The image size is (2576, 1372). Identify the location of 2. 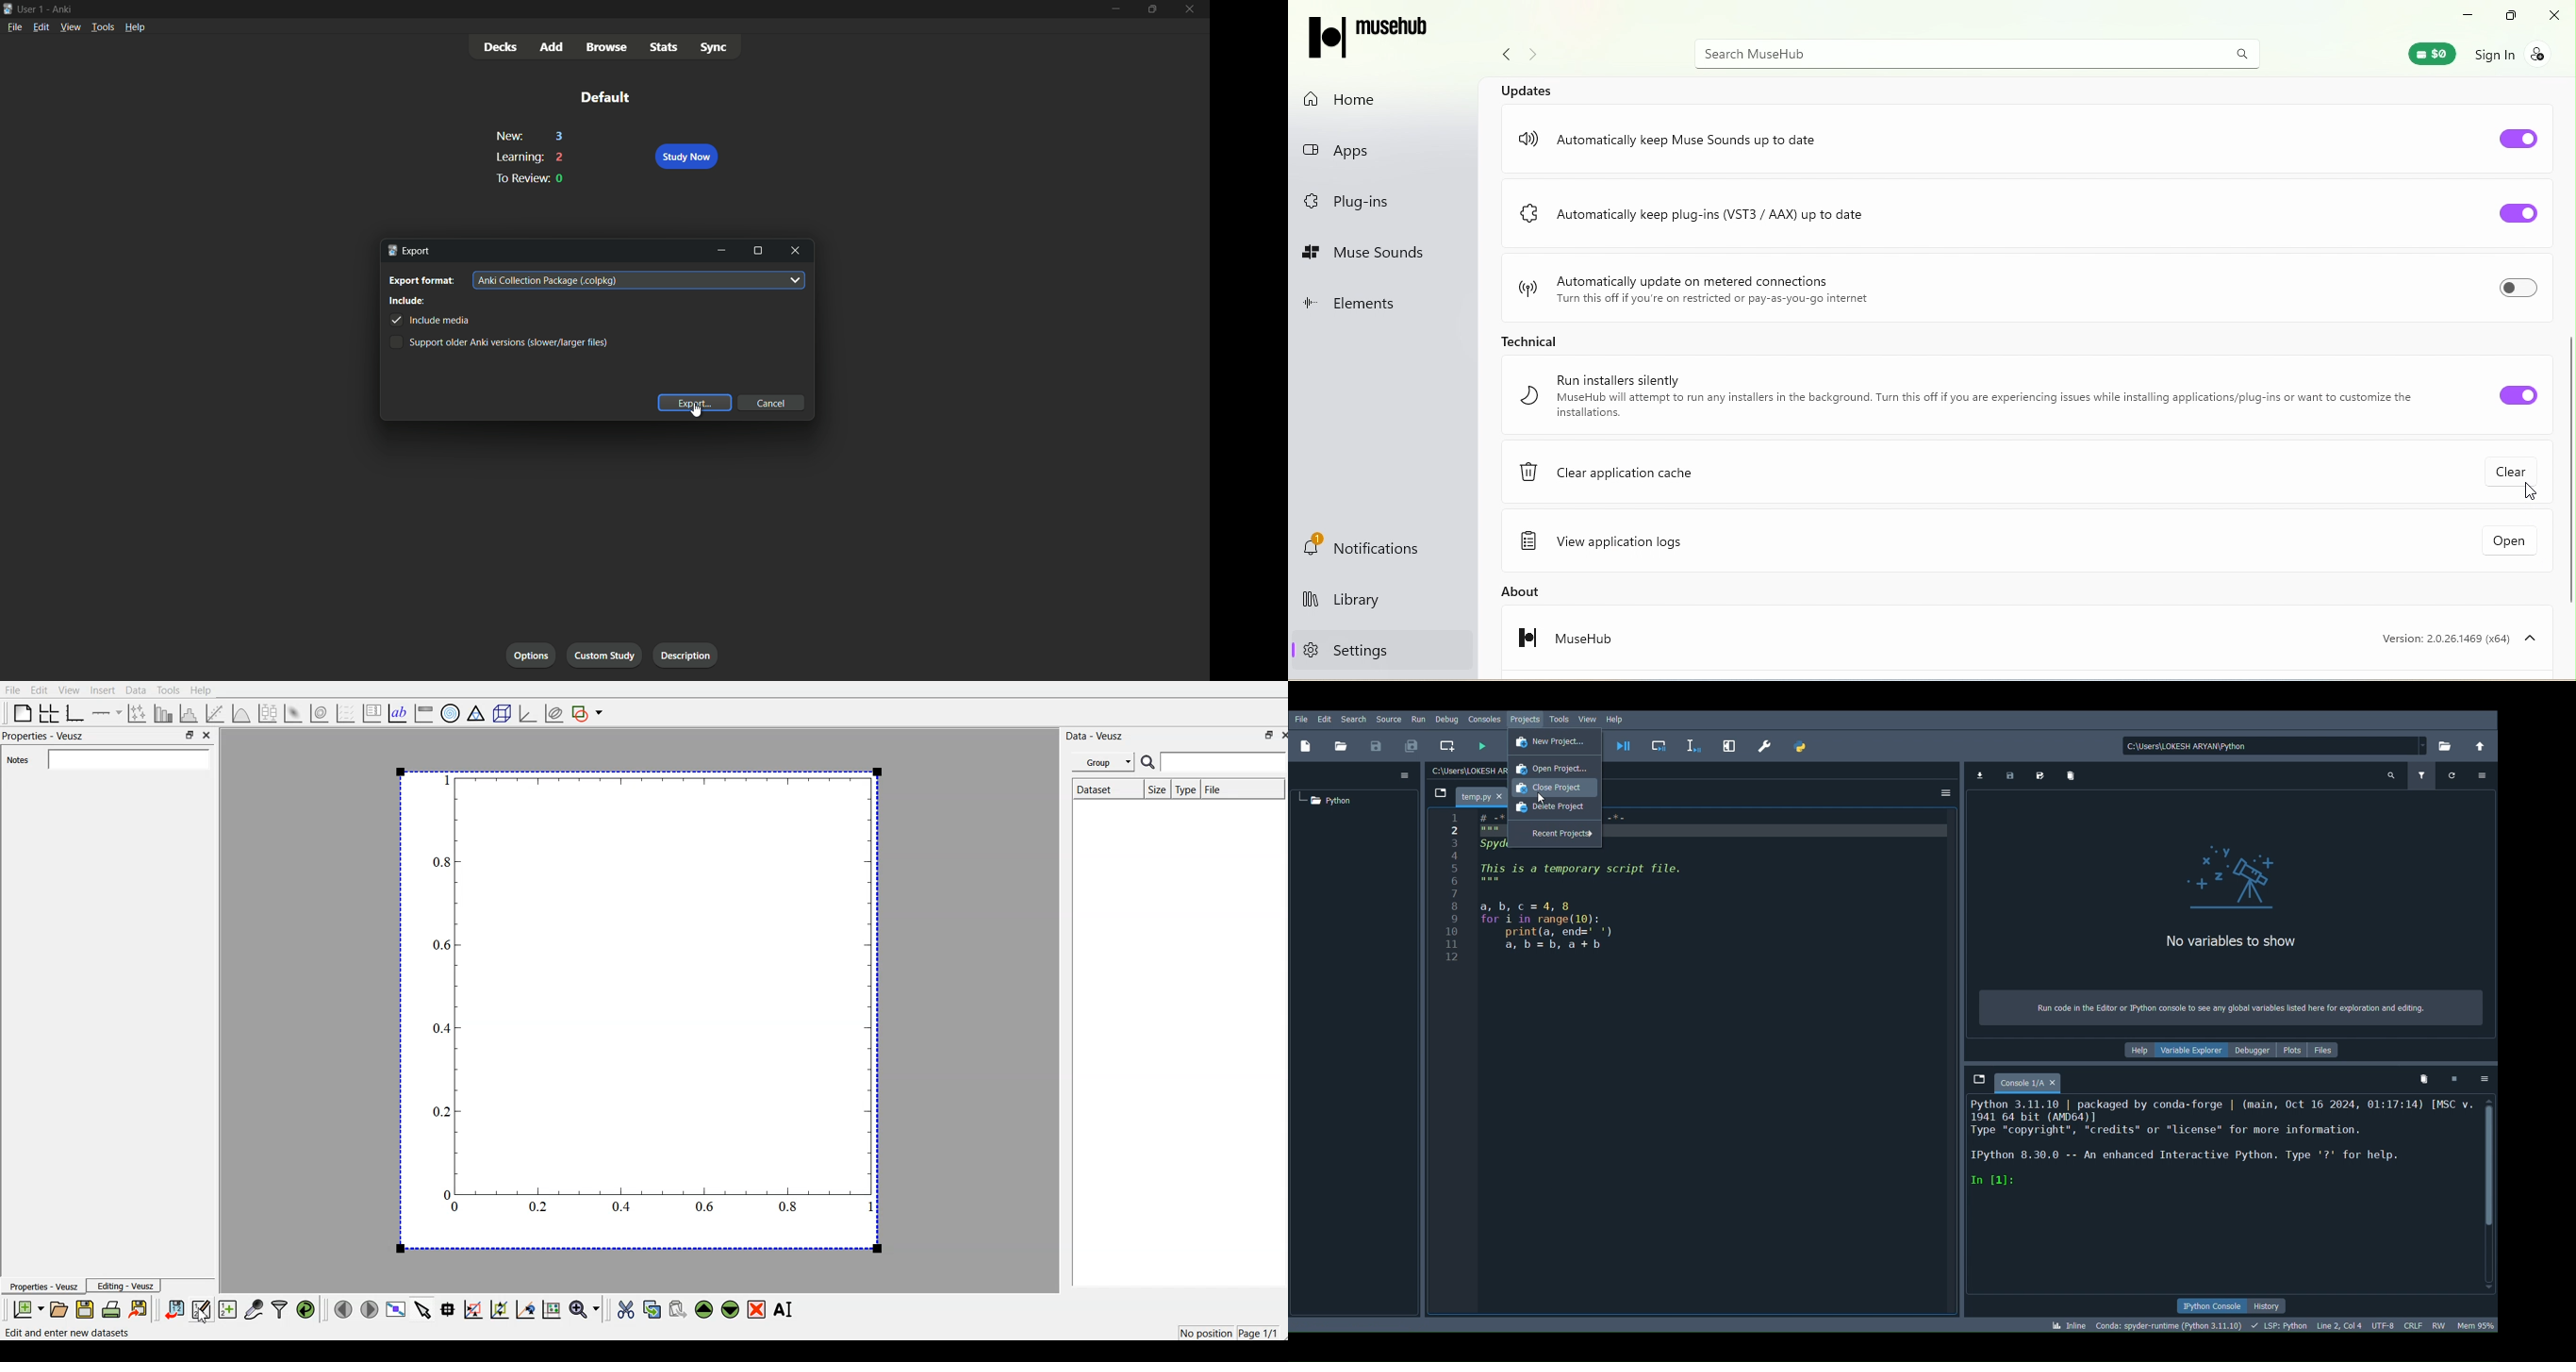
(561, 157).